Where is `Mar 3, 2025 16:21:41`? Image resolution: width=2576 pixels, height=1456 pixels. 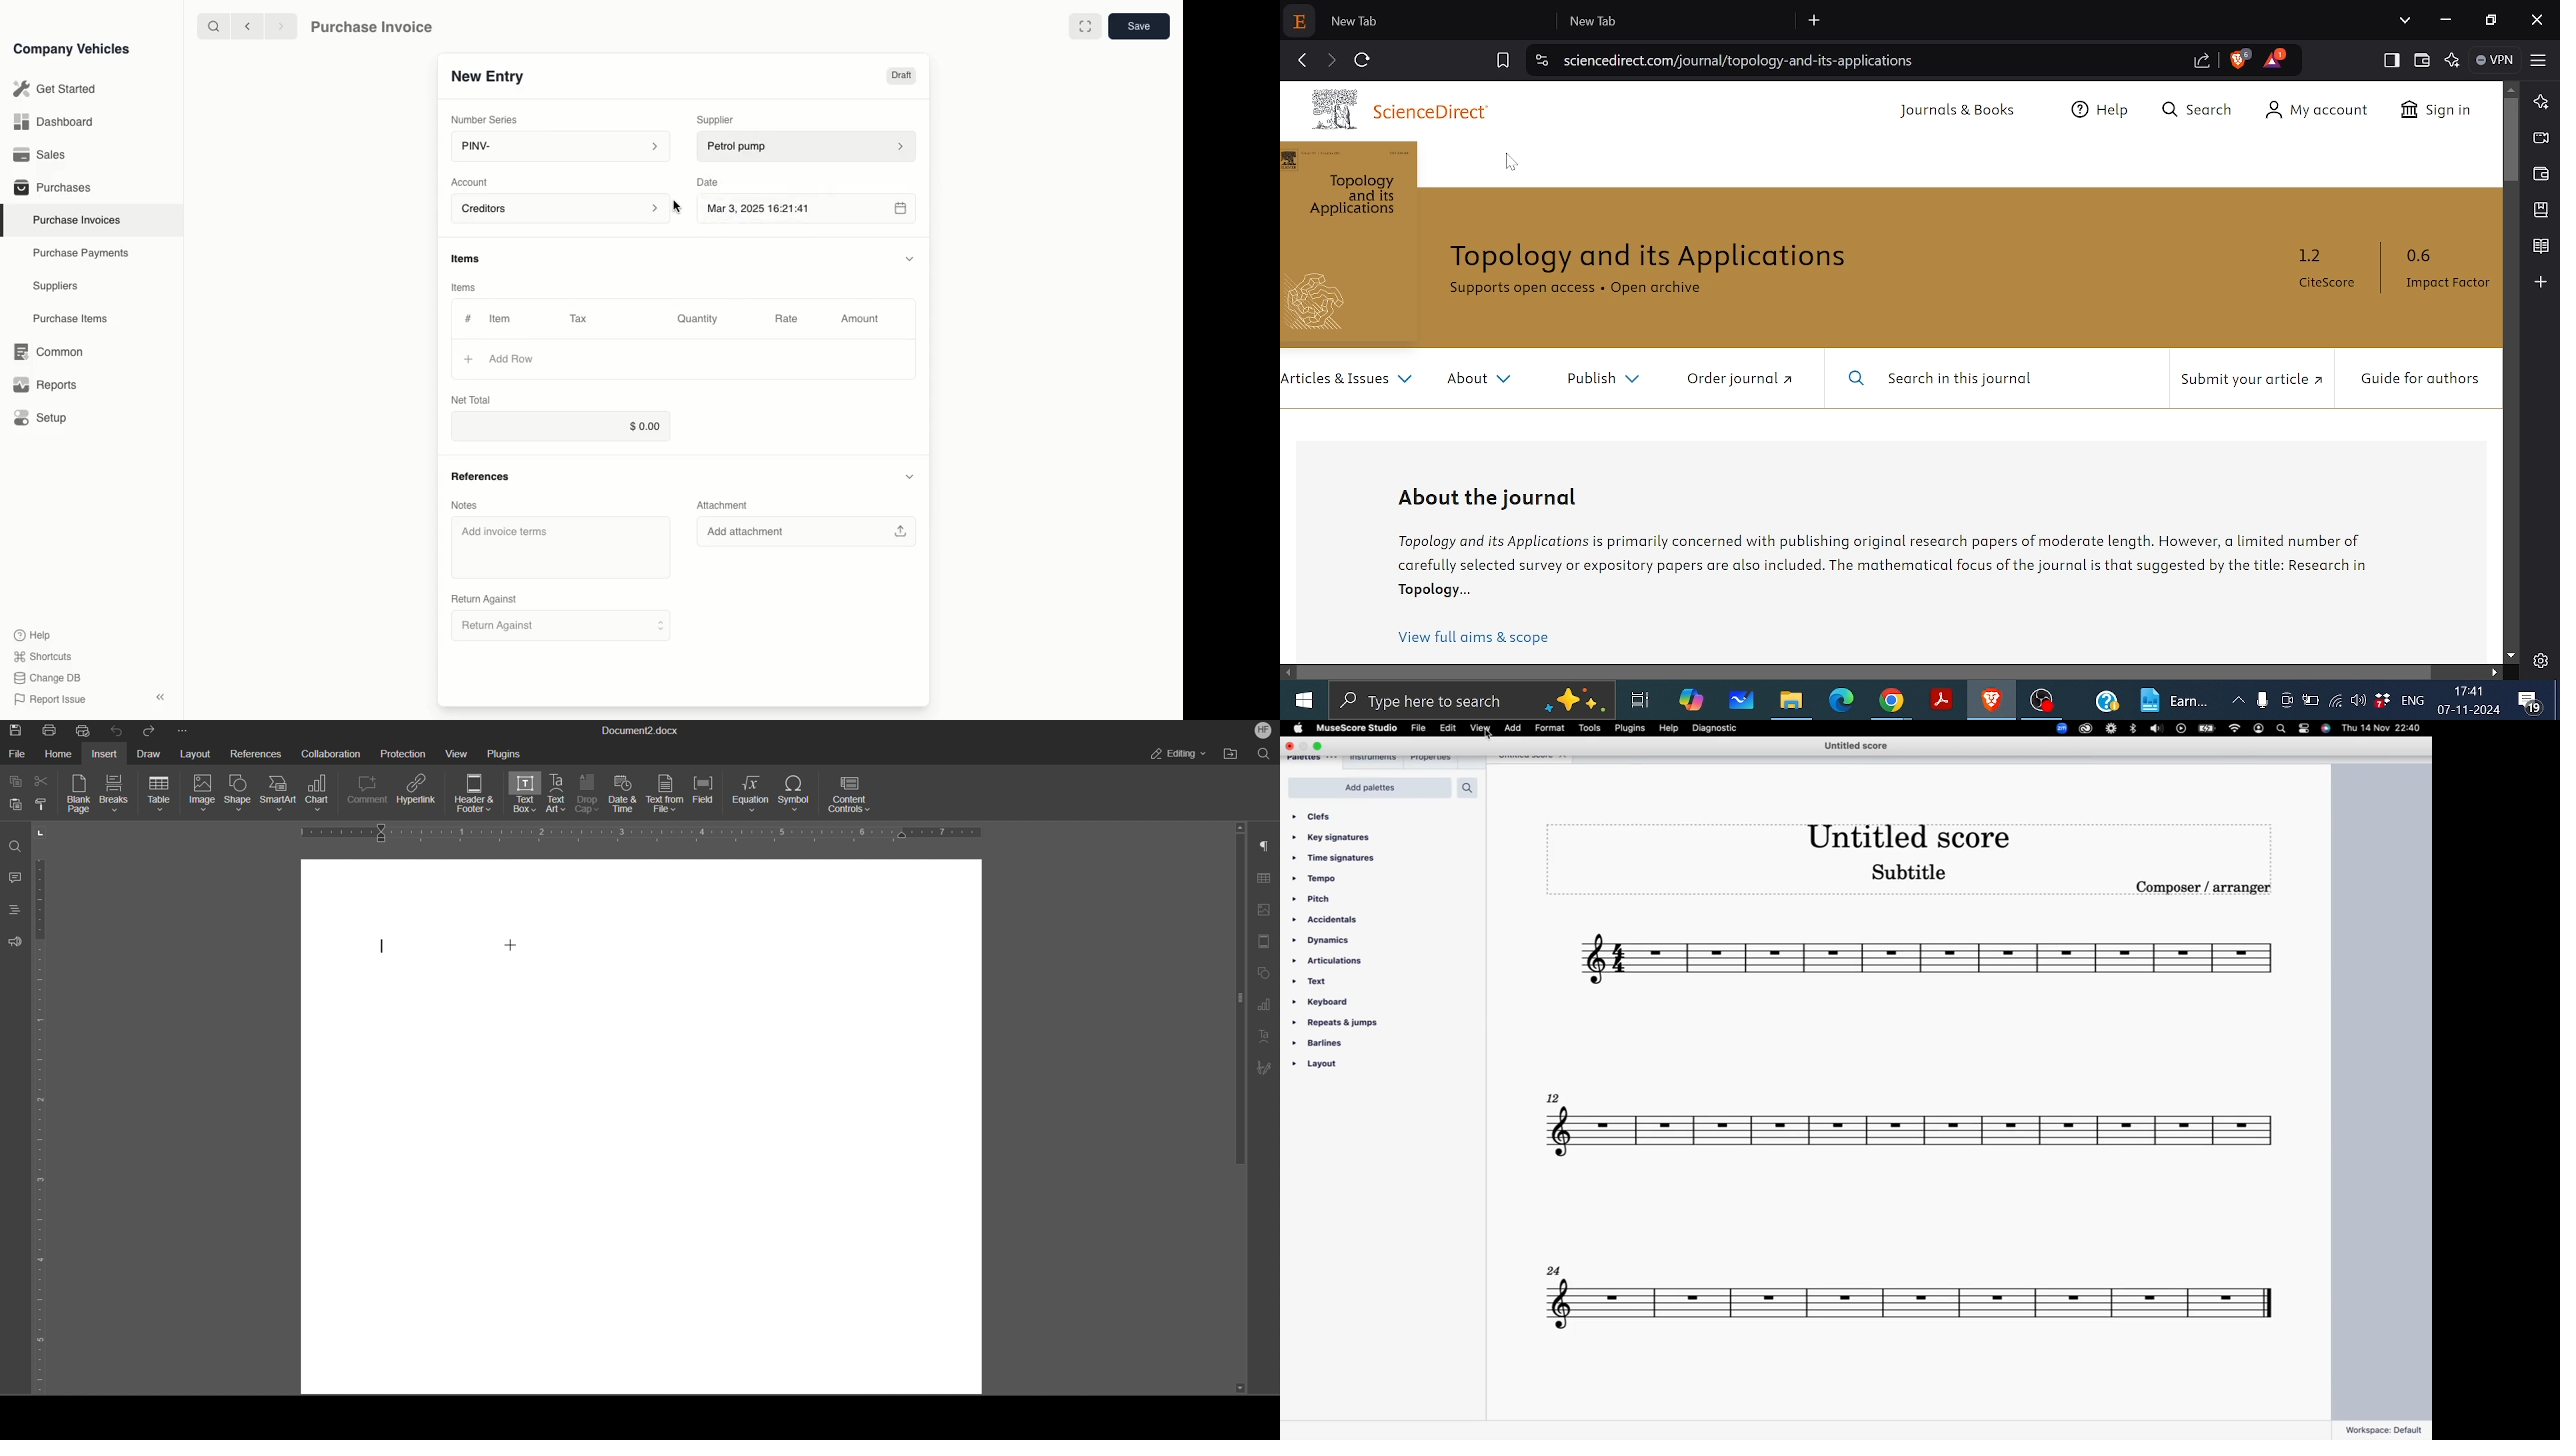 Mar 3, 2025 16:21:41 is located at coordinates (791, 210).